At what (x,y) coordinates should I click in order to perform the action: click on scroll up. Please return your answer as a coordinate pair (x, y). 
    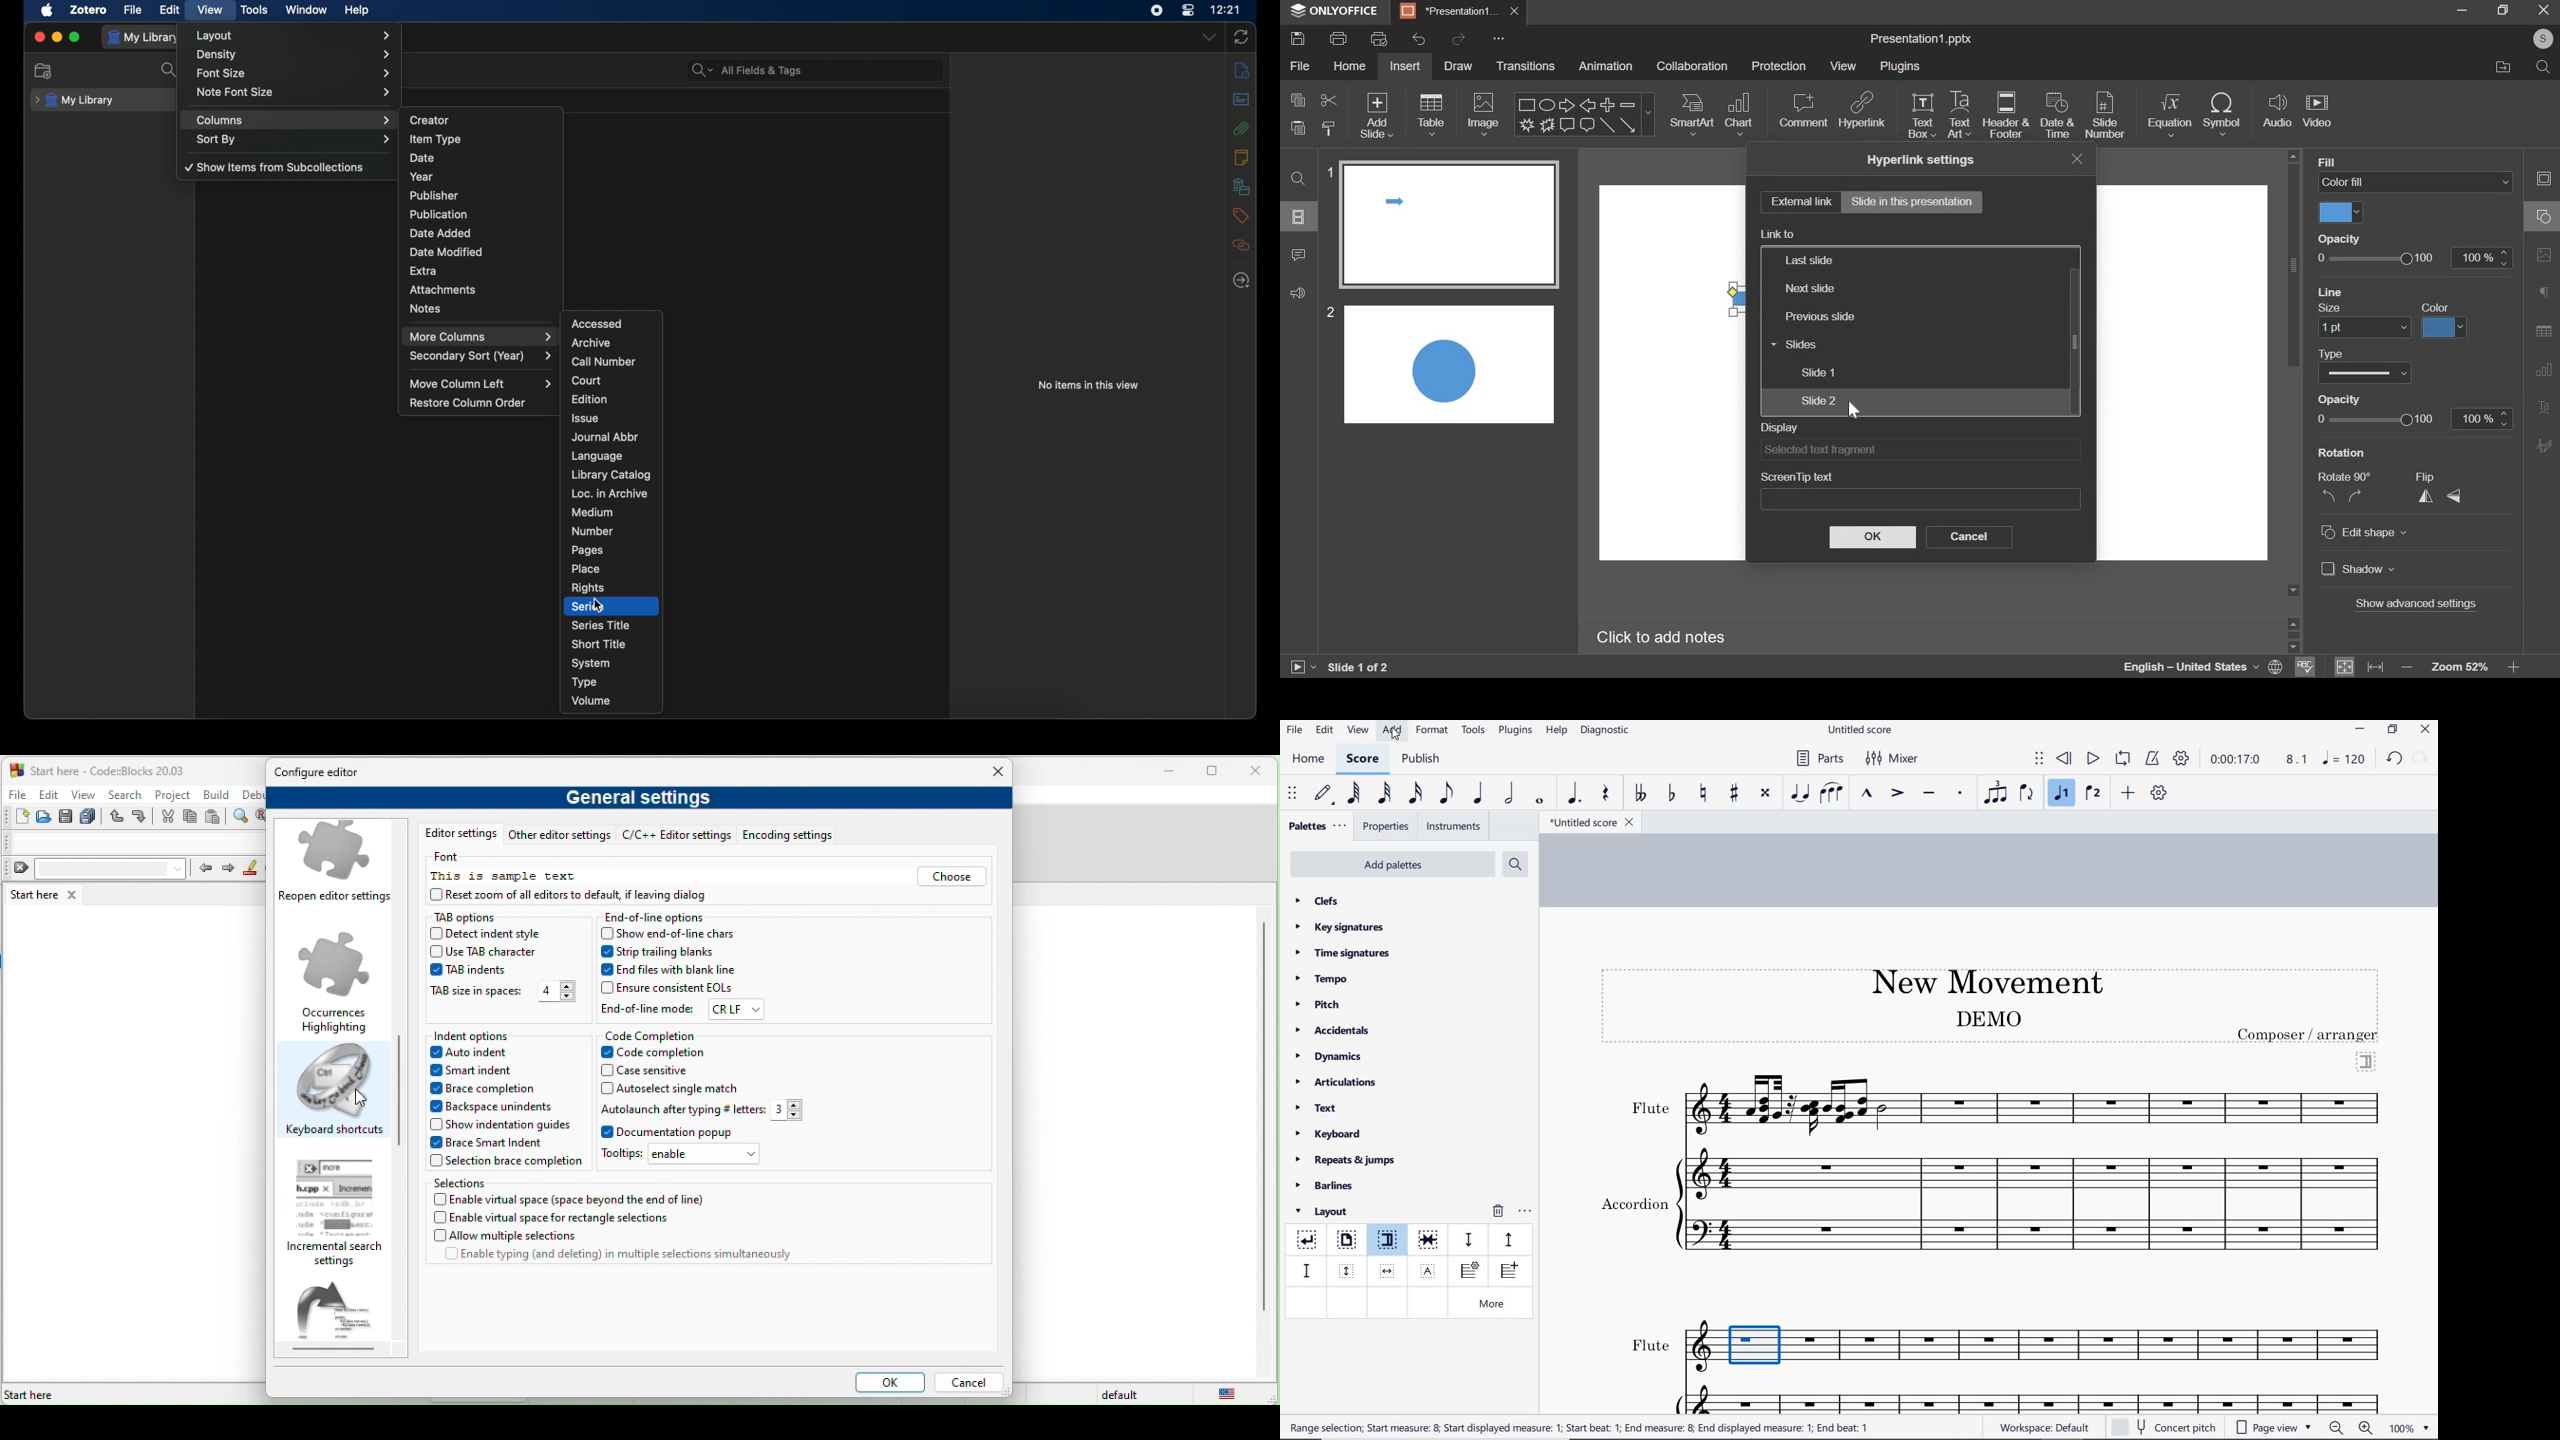
    Looking at the image, I should click on (2294, 155).